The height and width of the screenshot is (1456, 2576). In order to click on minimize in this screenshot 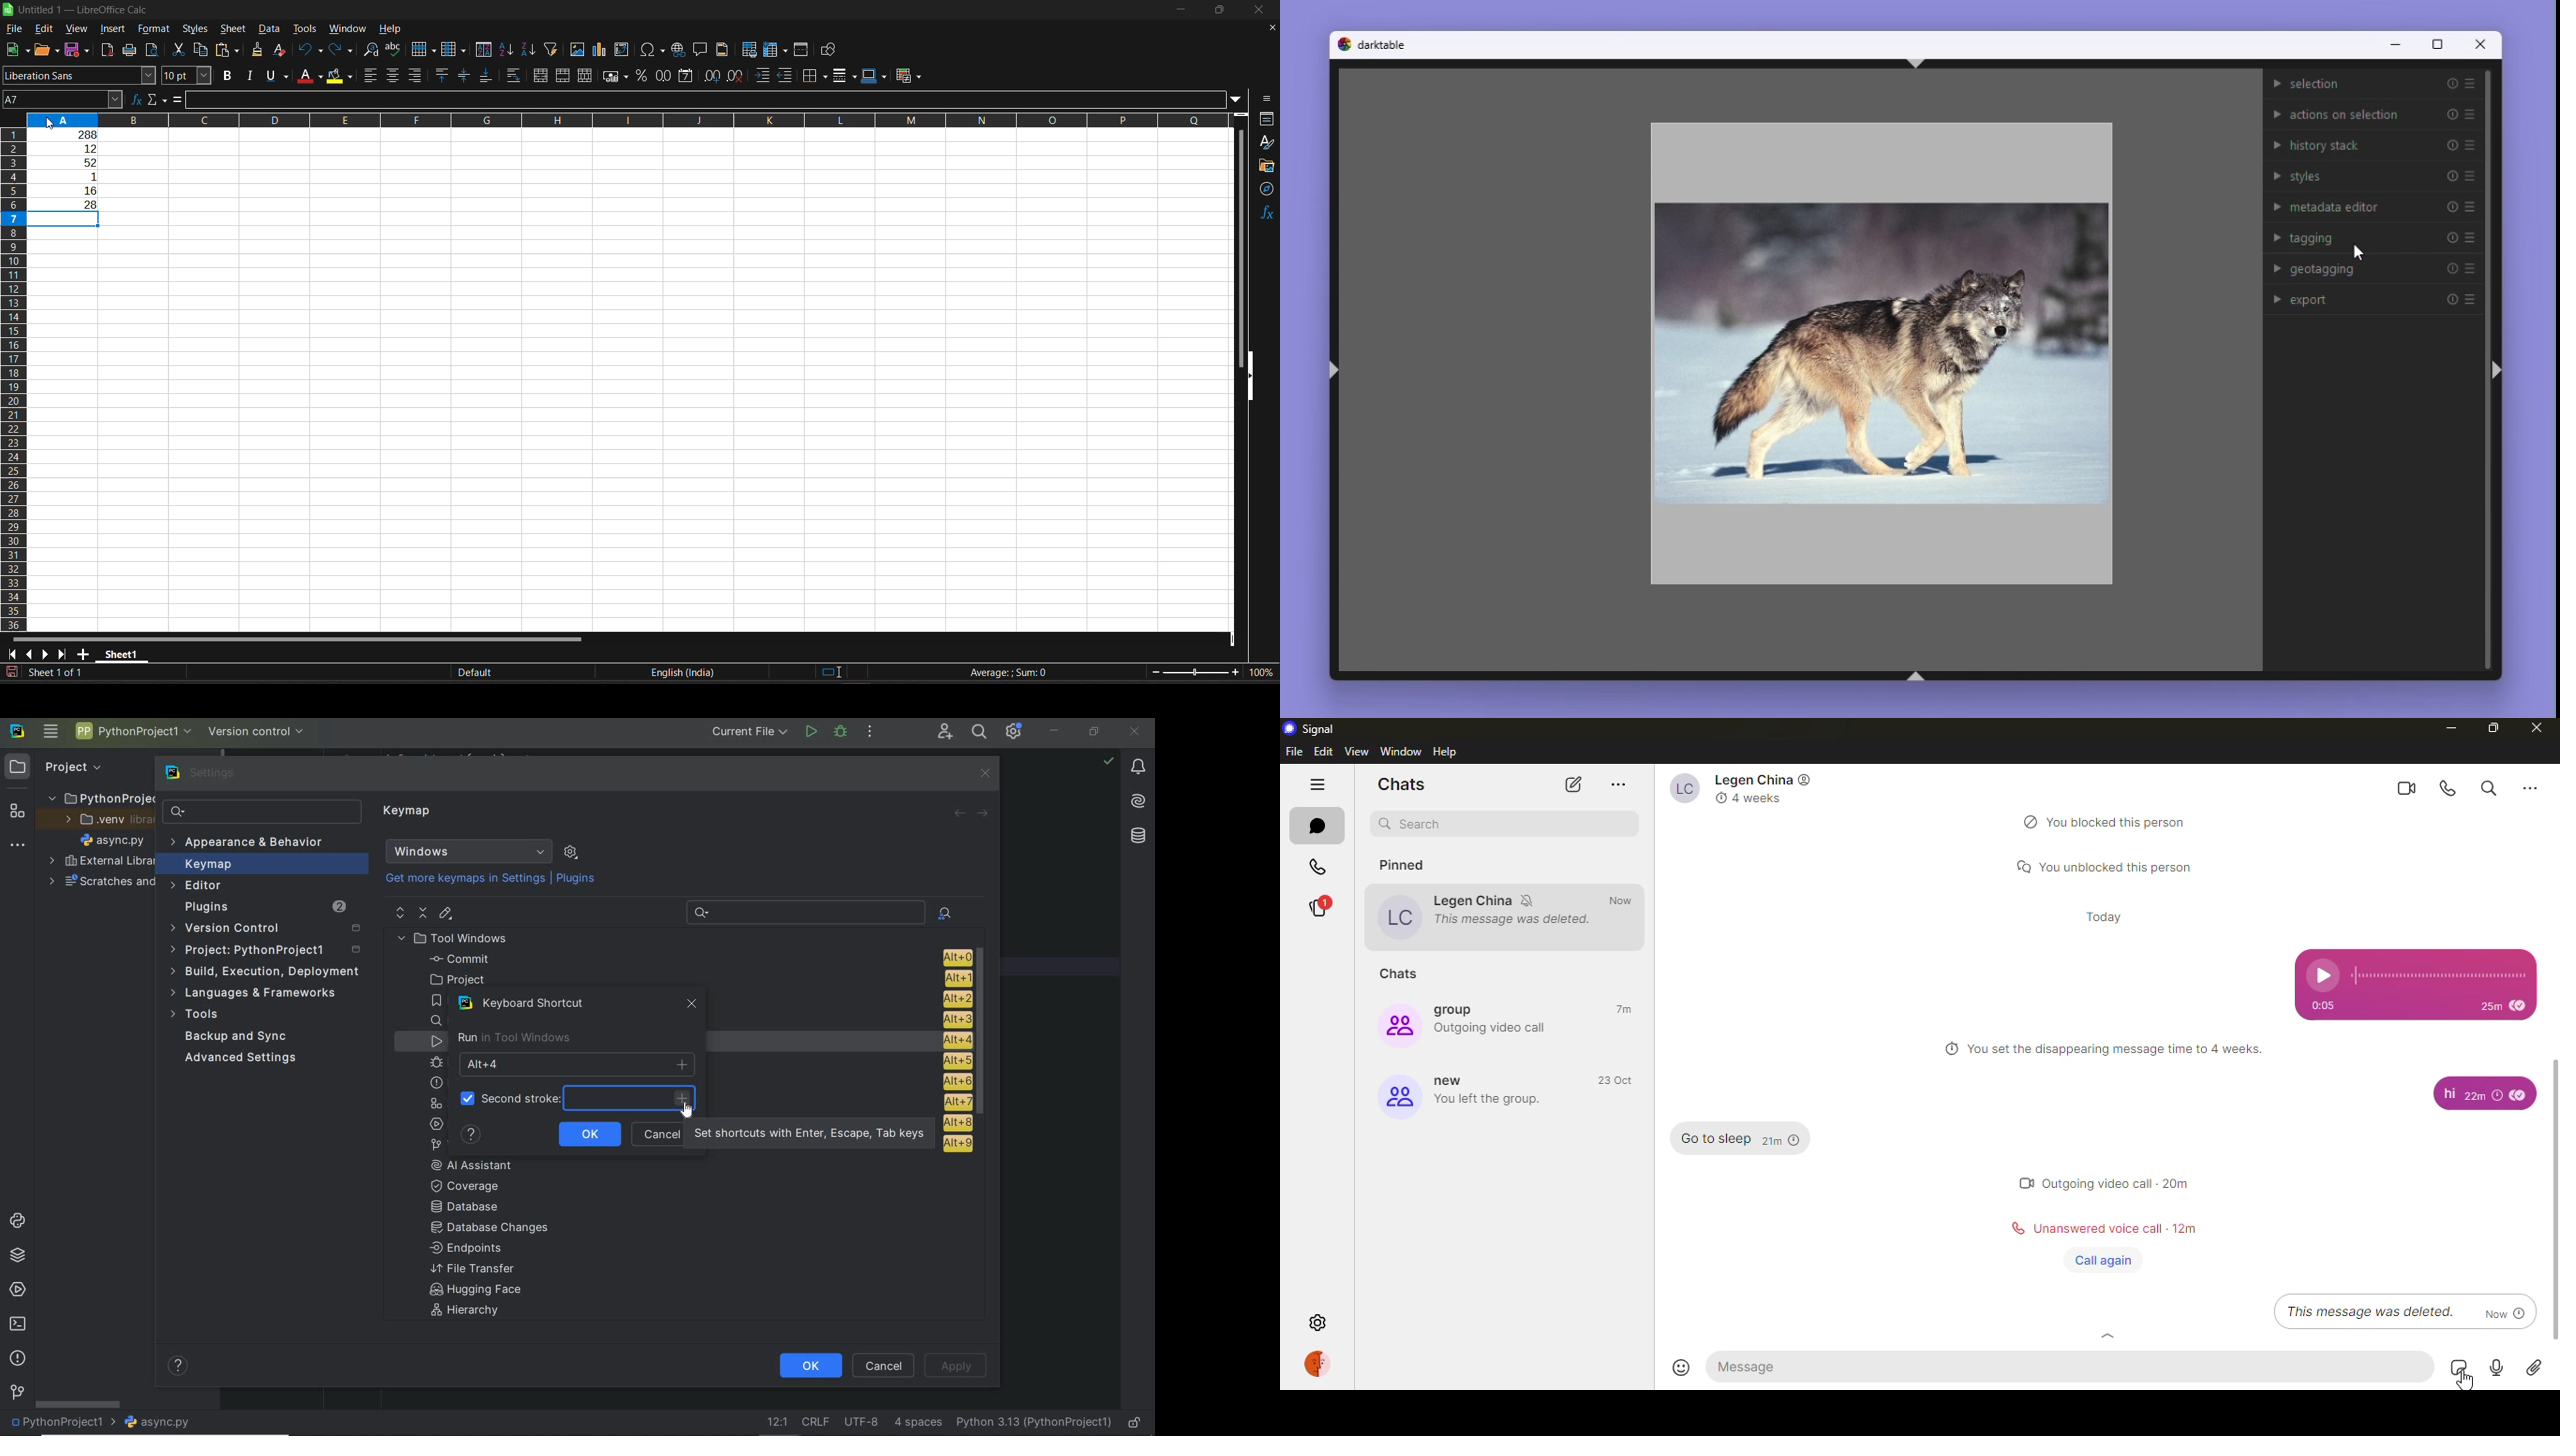, I will do `click(1055, 730)`.